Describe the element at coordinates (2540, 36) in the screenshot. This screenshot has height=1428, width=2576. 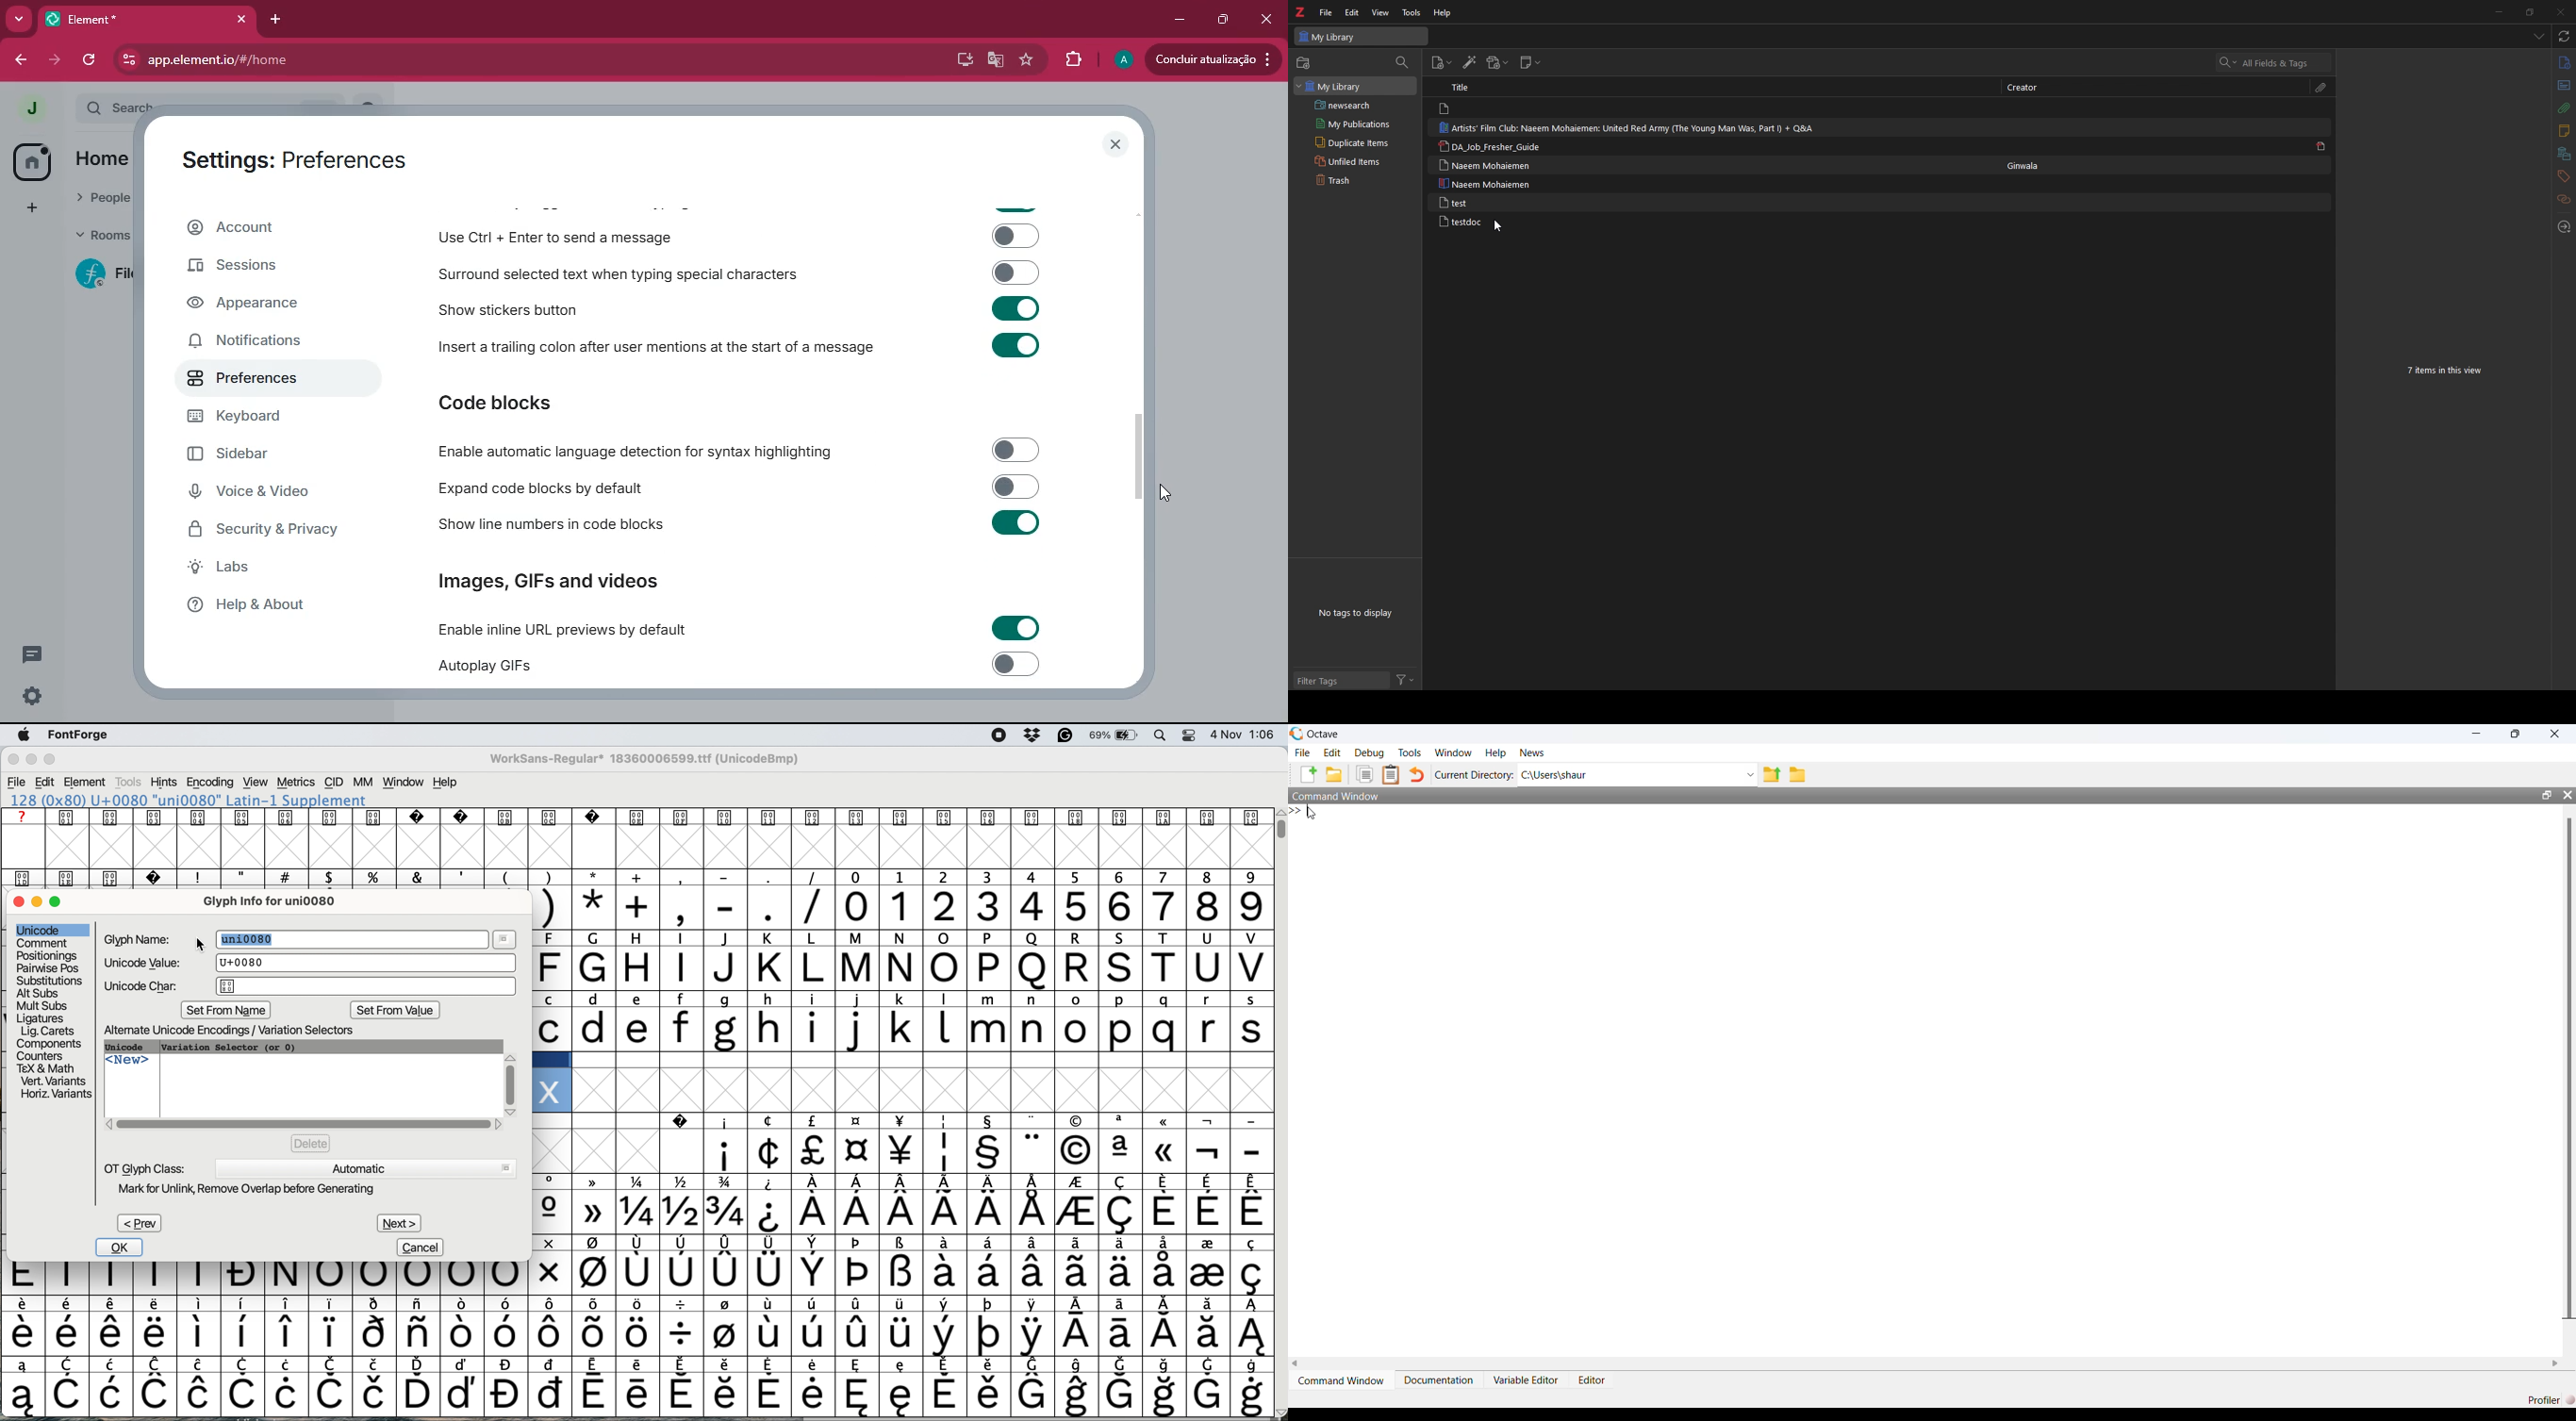
I see `list all items` at that location.